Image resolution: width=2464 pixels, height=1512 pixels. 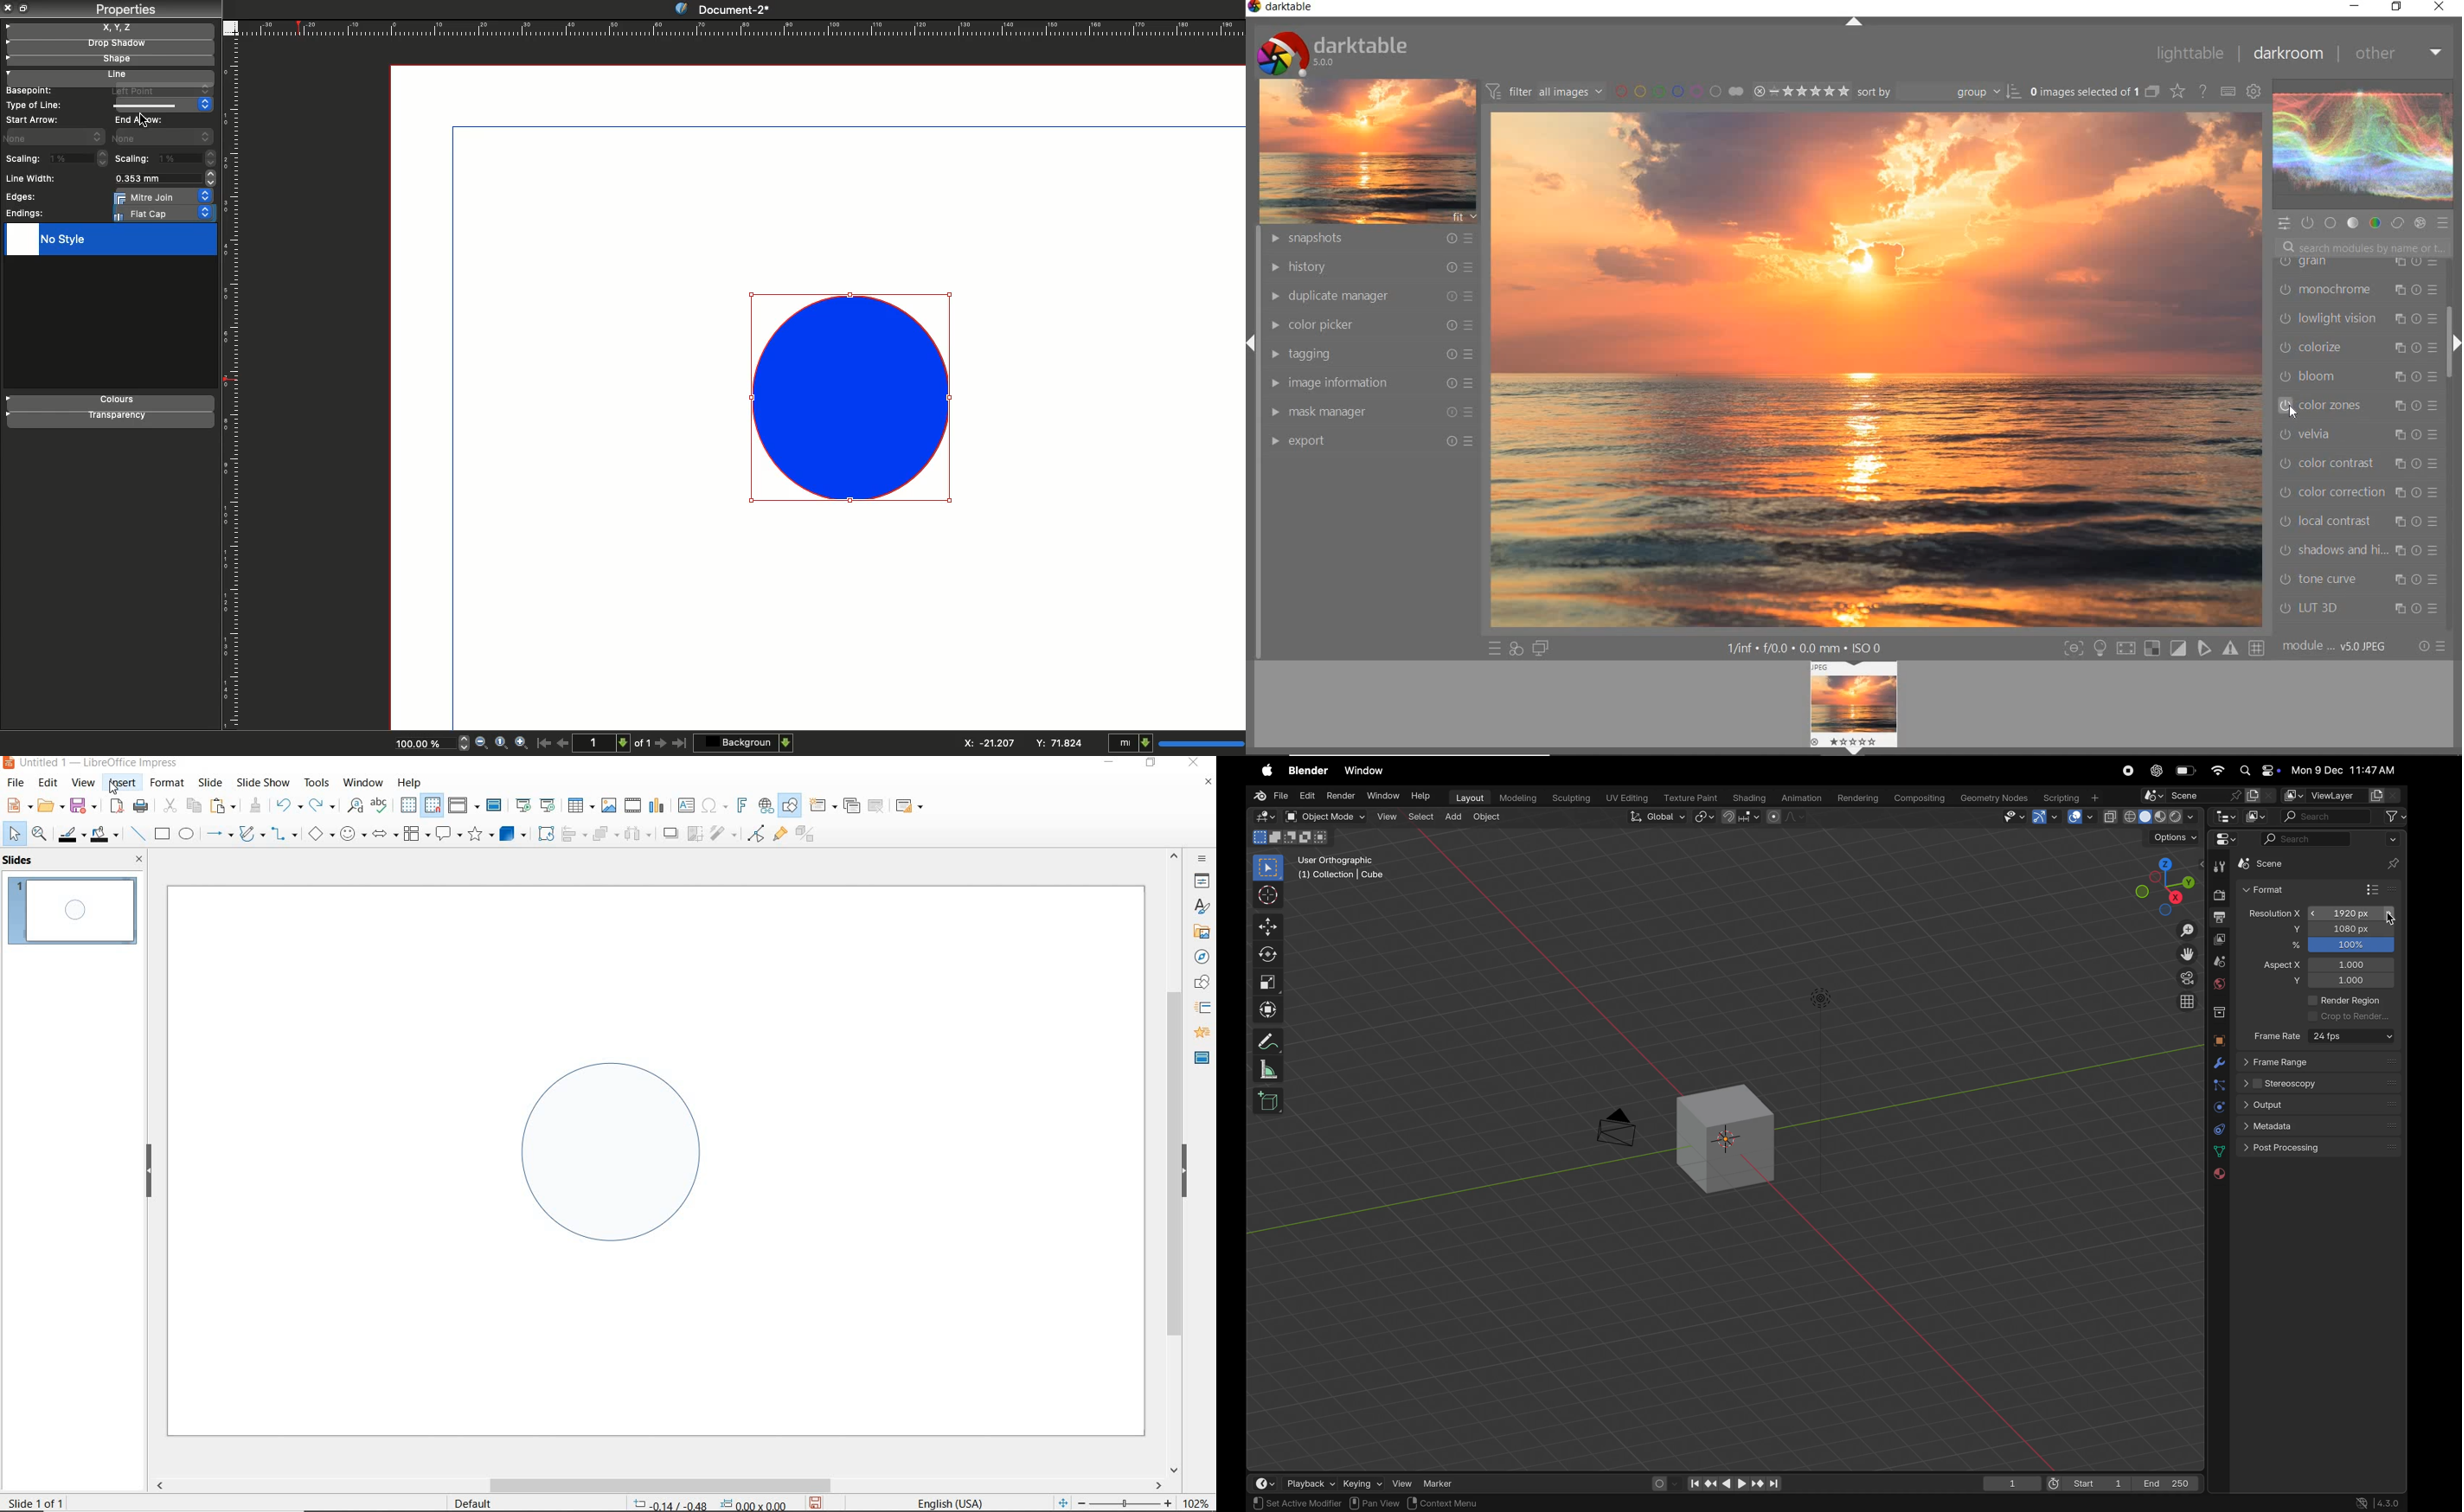 I want to click on Render, so click(x=1343, y=794).